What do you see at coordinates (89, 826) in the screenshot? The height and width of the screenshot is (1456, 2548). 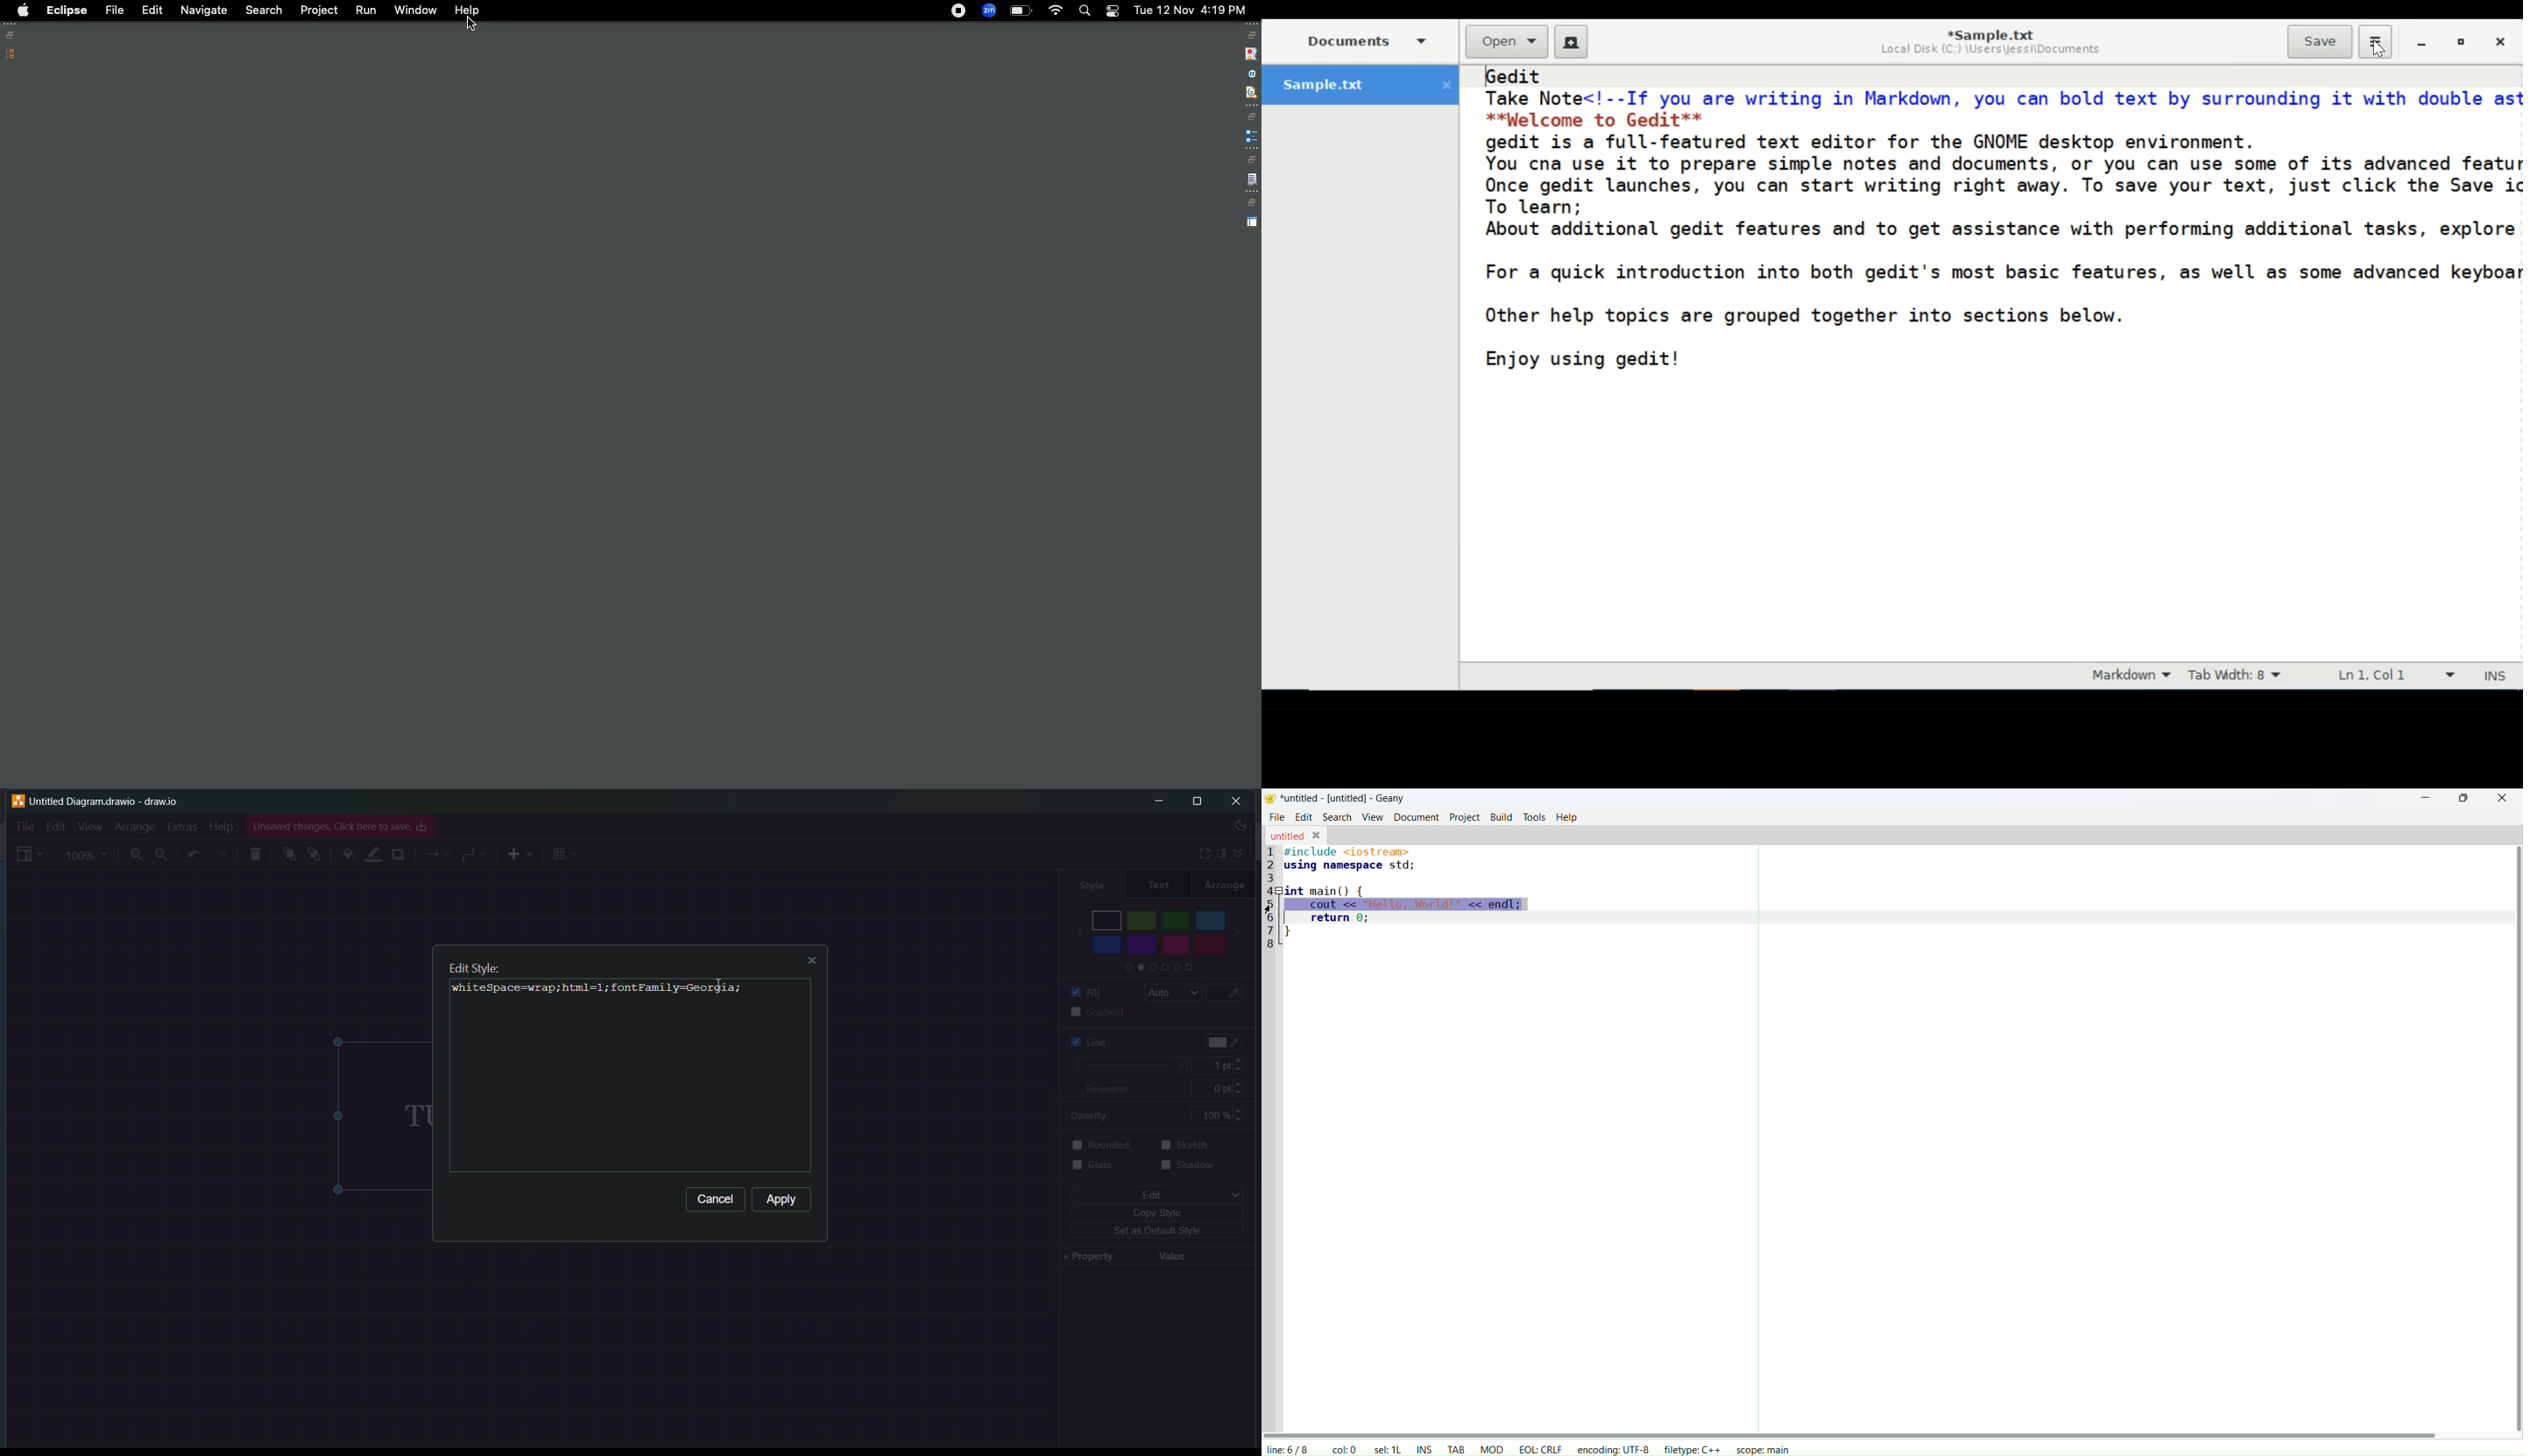 I see `View` at bounding box center [89, 826].